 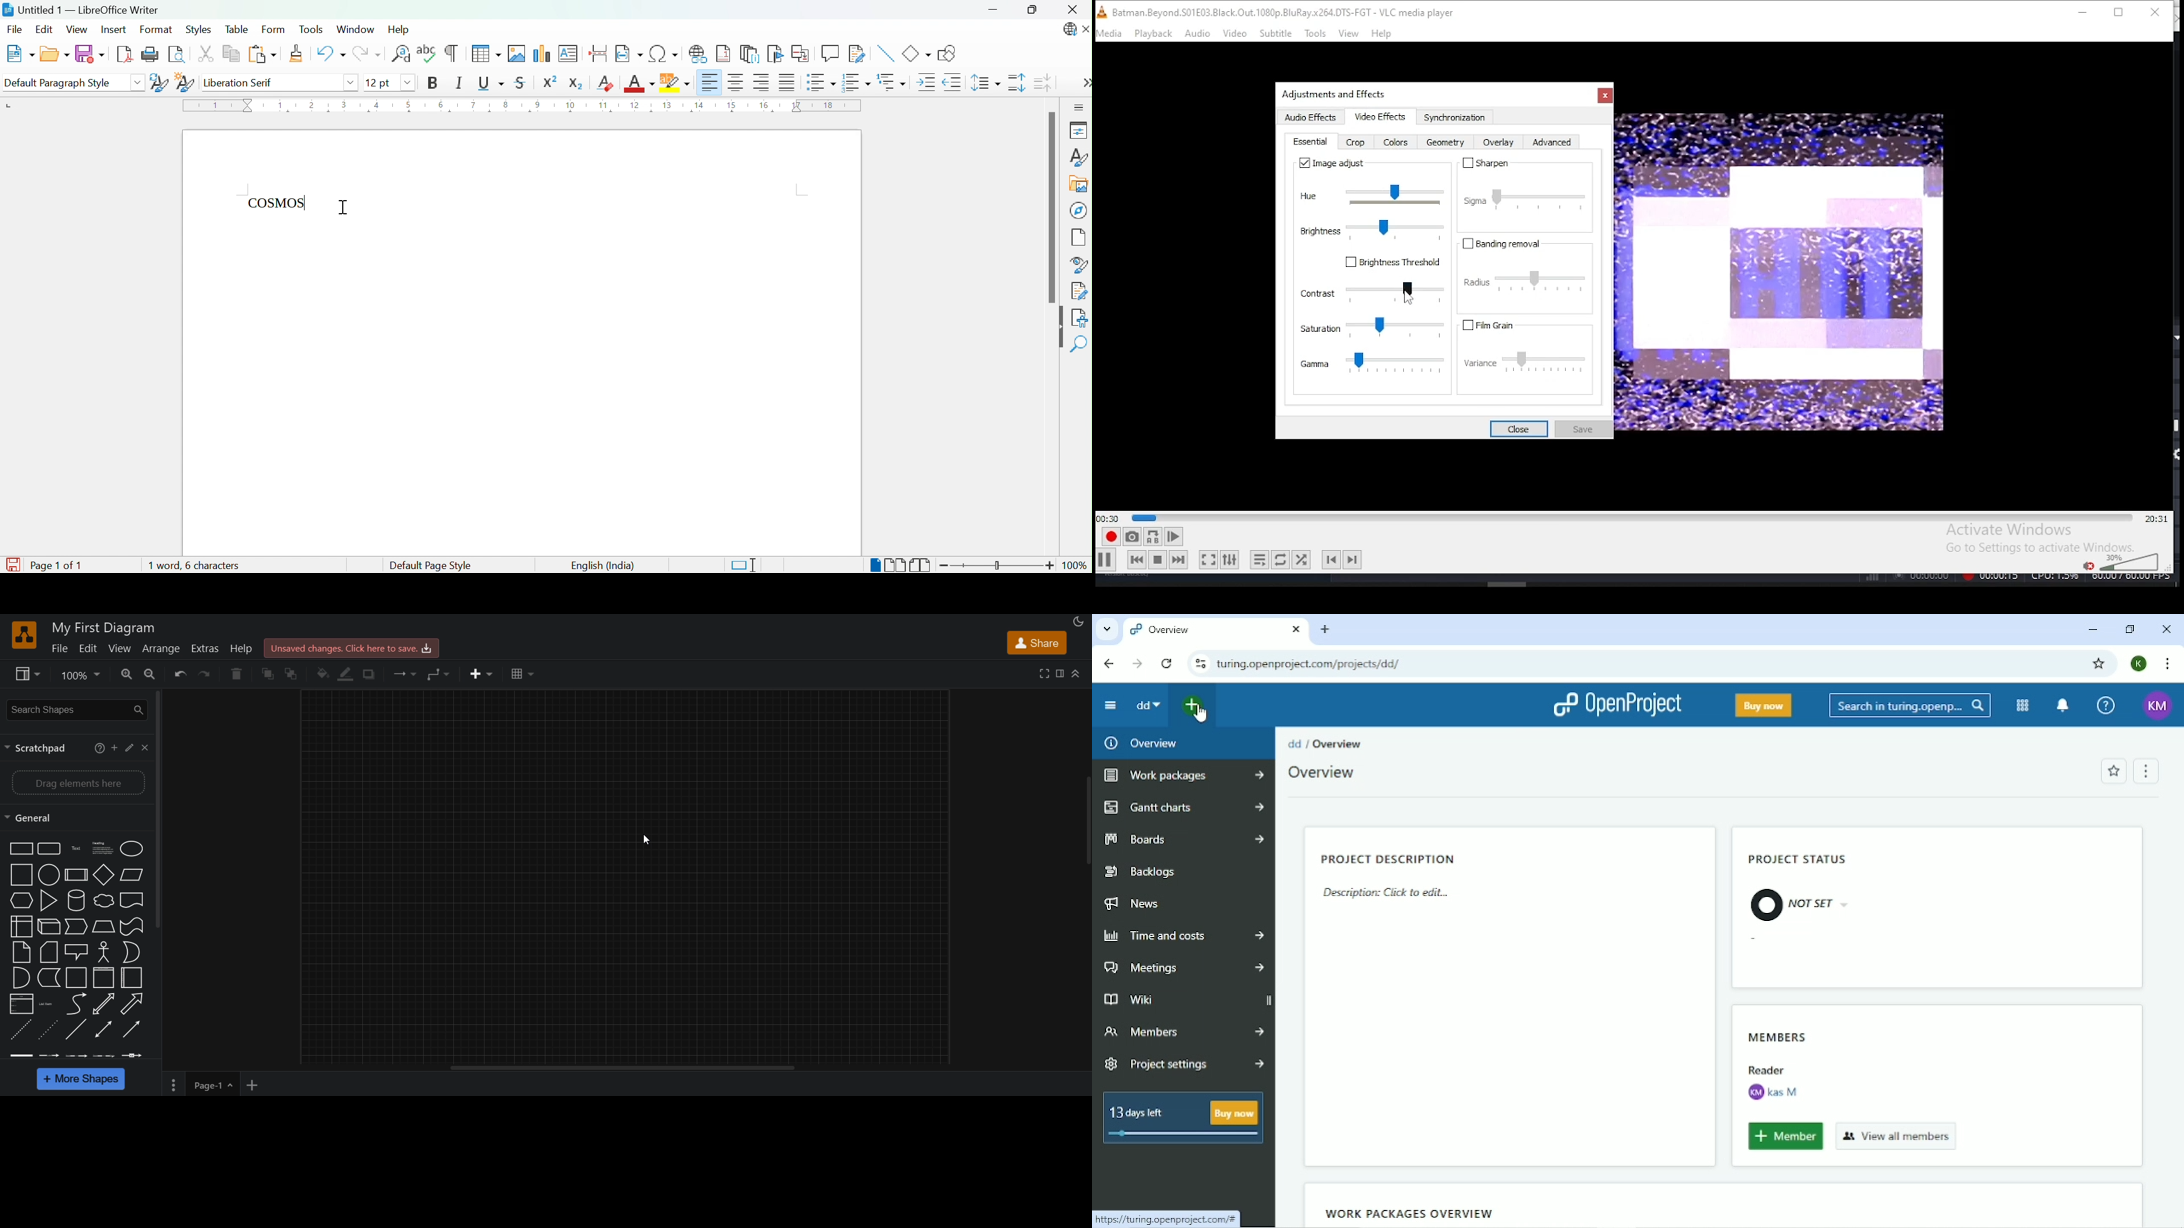 I want to click on Insert Table, so click(x=483, y=54).